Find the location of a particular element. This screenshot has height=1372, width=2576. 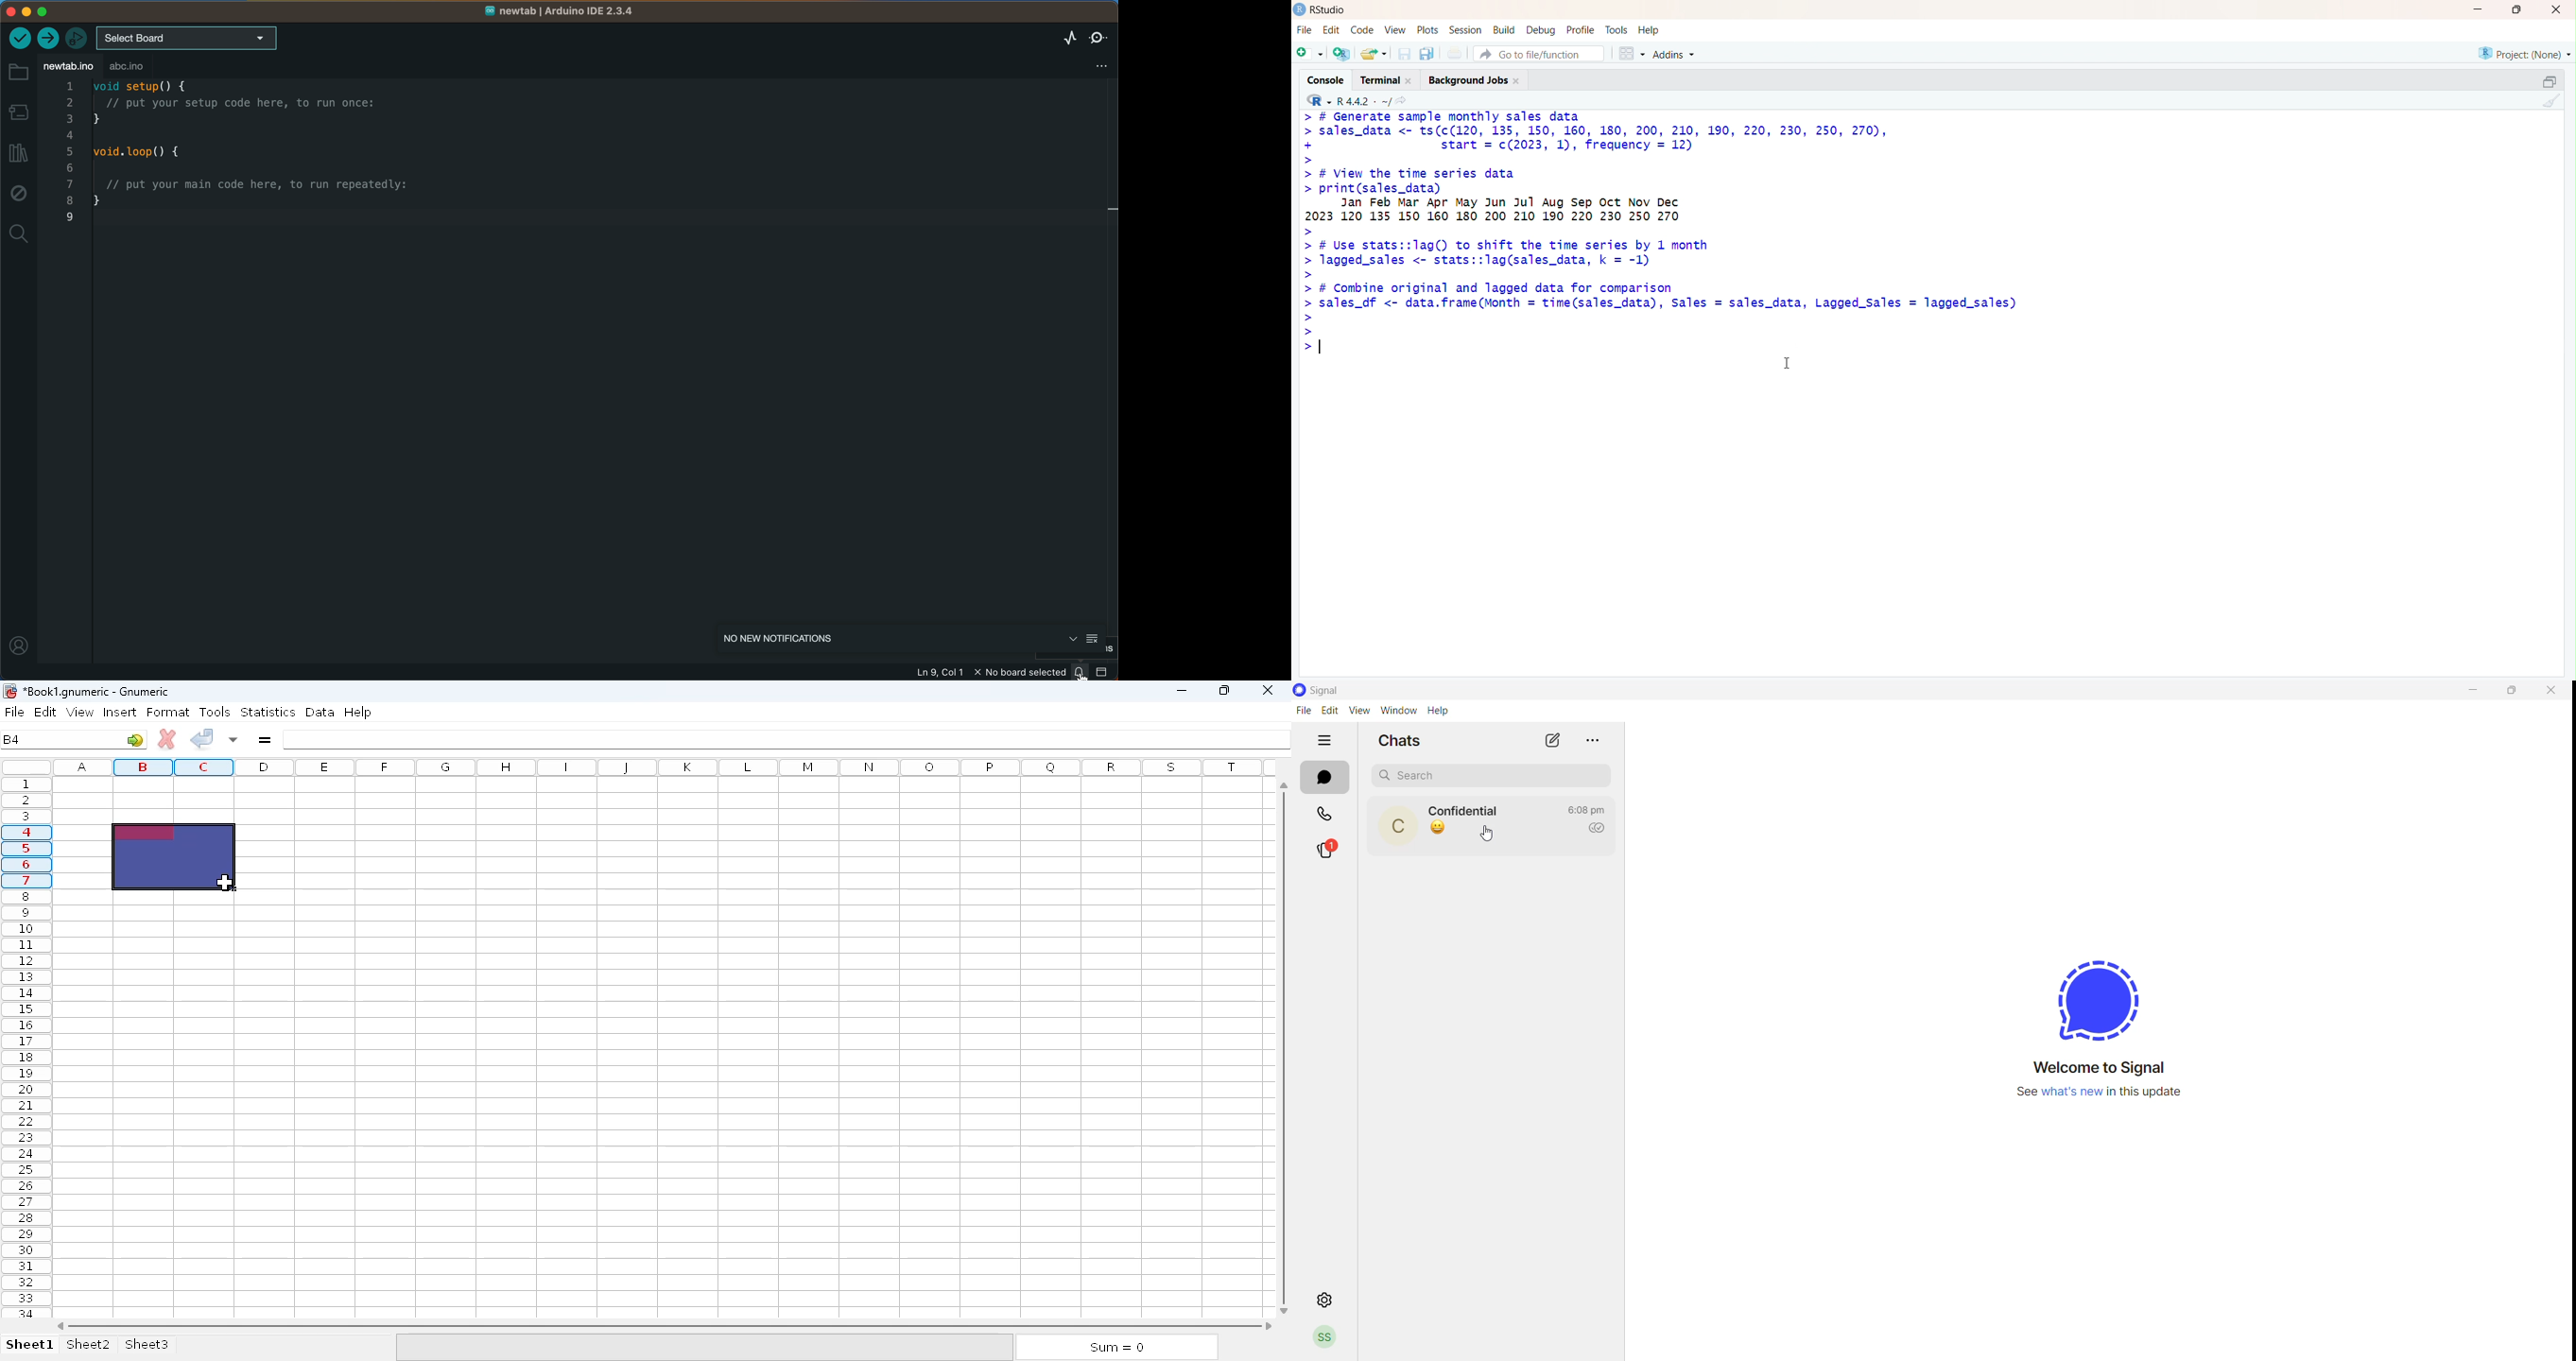

view is located at coordinates (1394, 29).